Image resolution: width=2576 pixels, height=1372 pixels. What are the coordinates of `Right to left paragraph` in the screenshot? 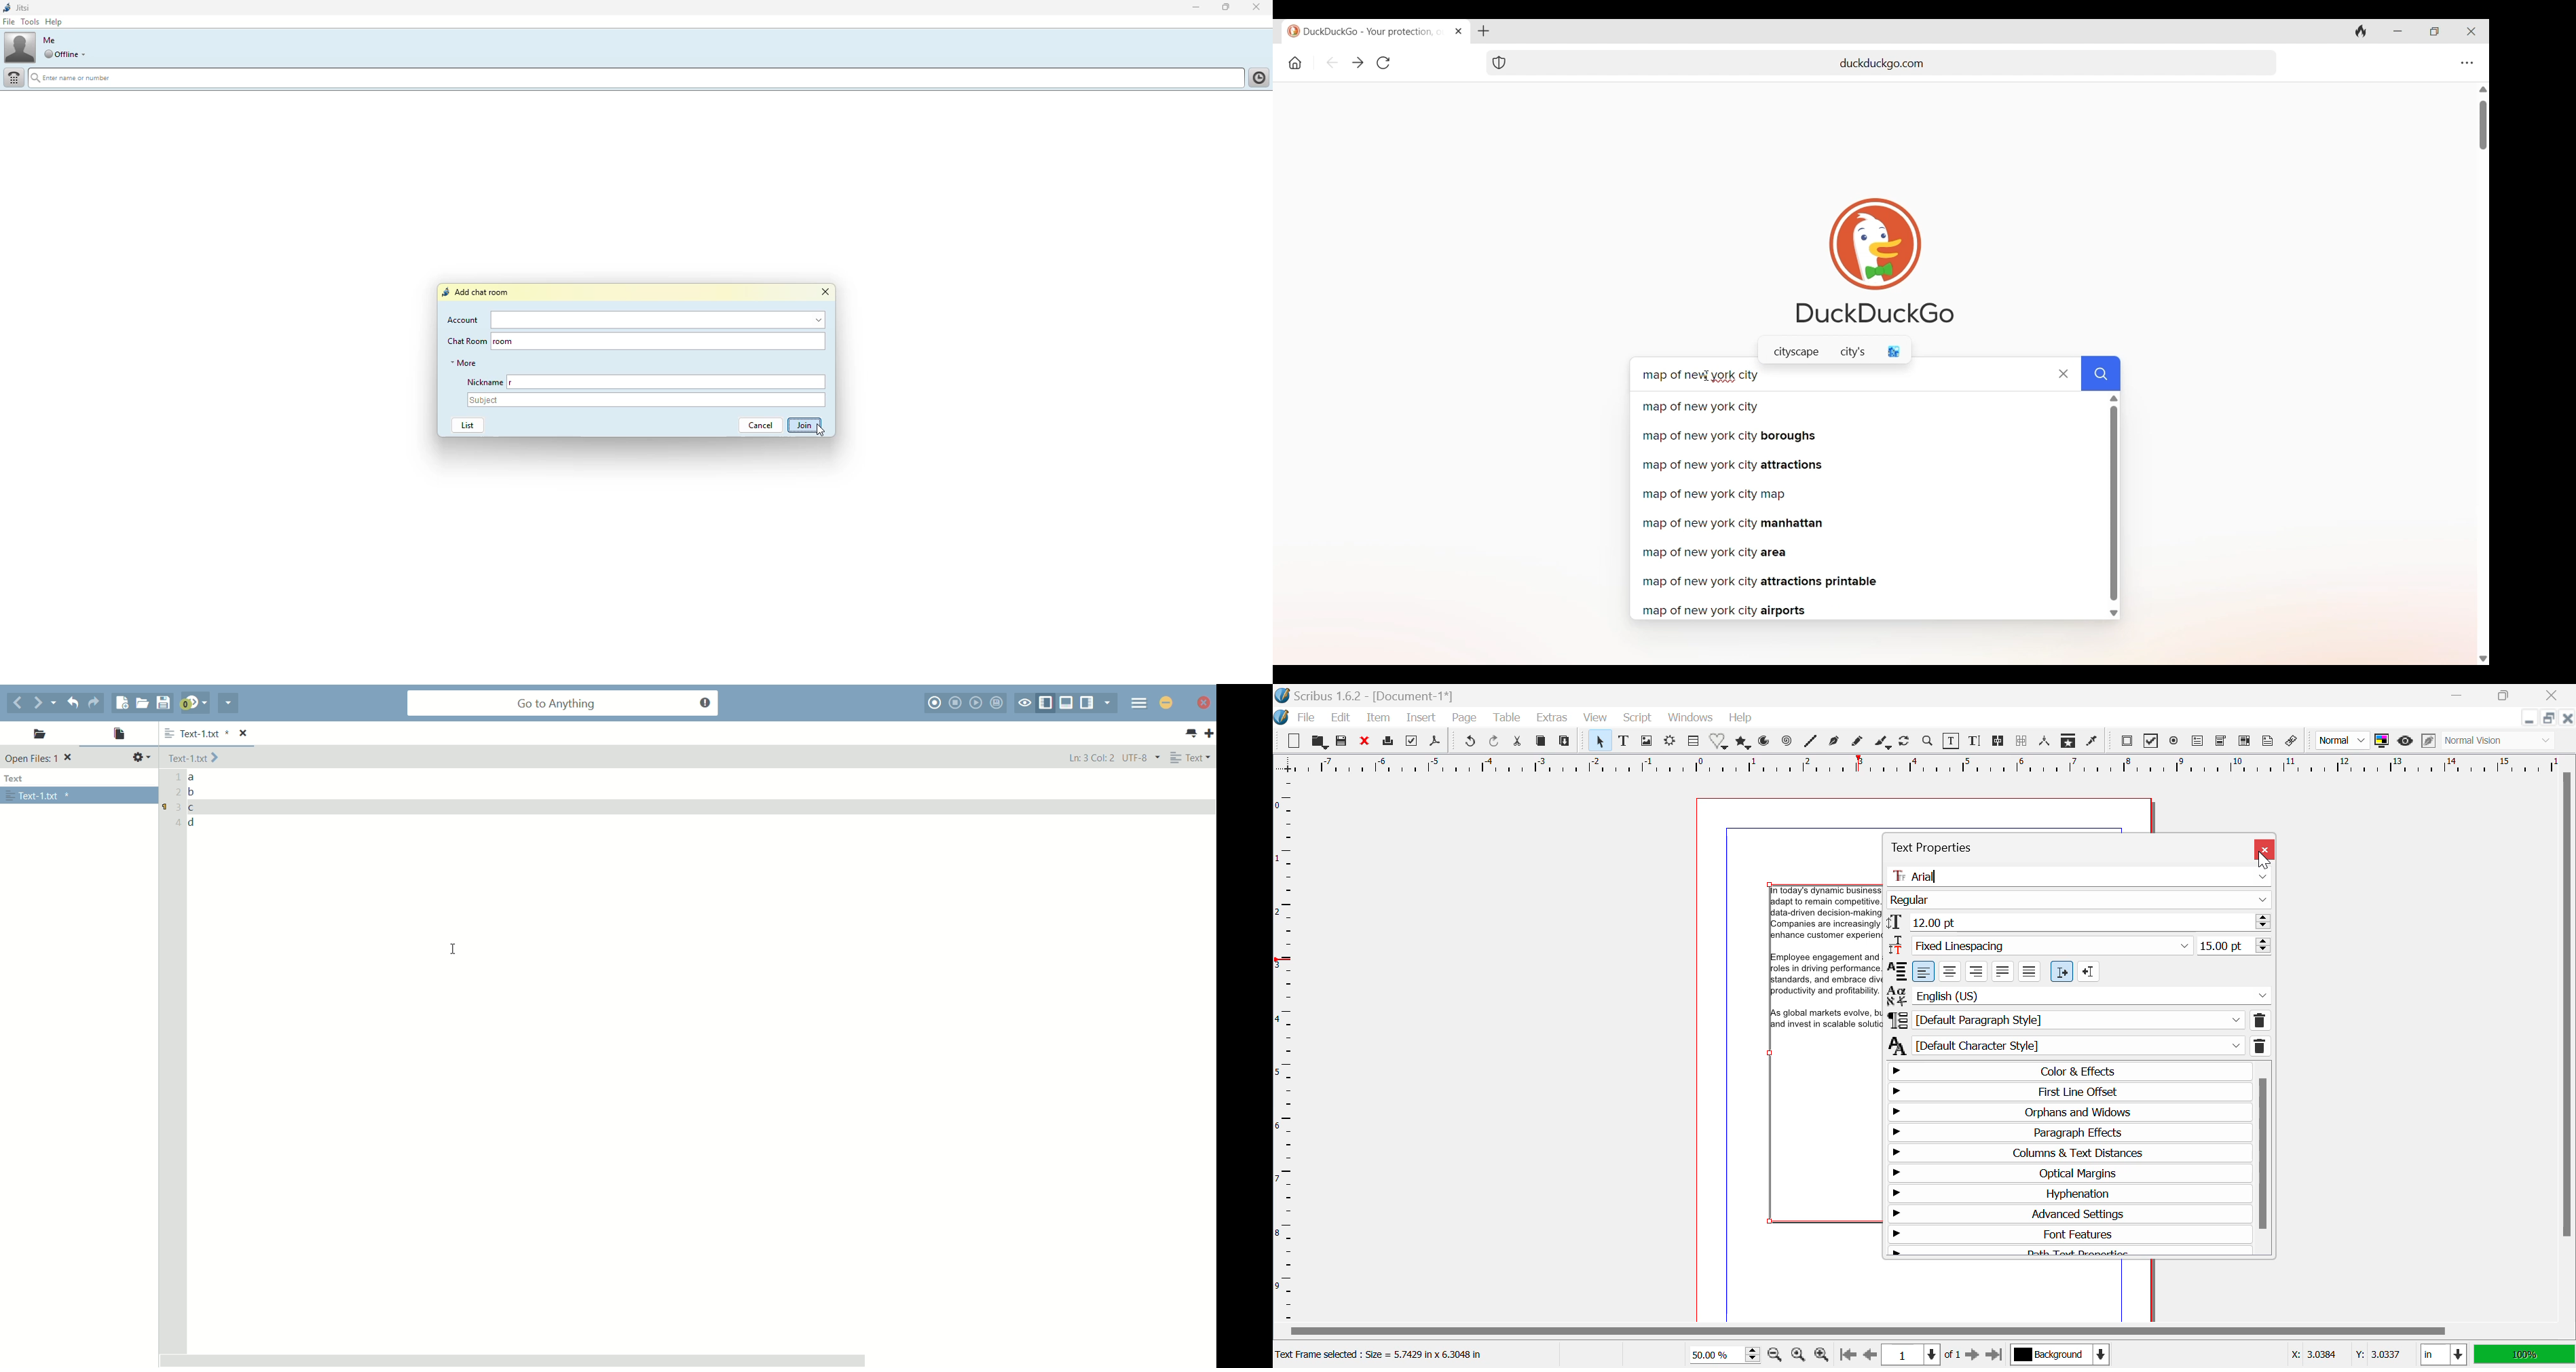 It's located at (2089, 971).